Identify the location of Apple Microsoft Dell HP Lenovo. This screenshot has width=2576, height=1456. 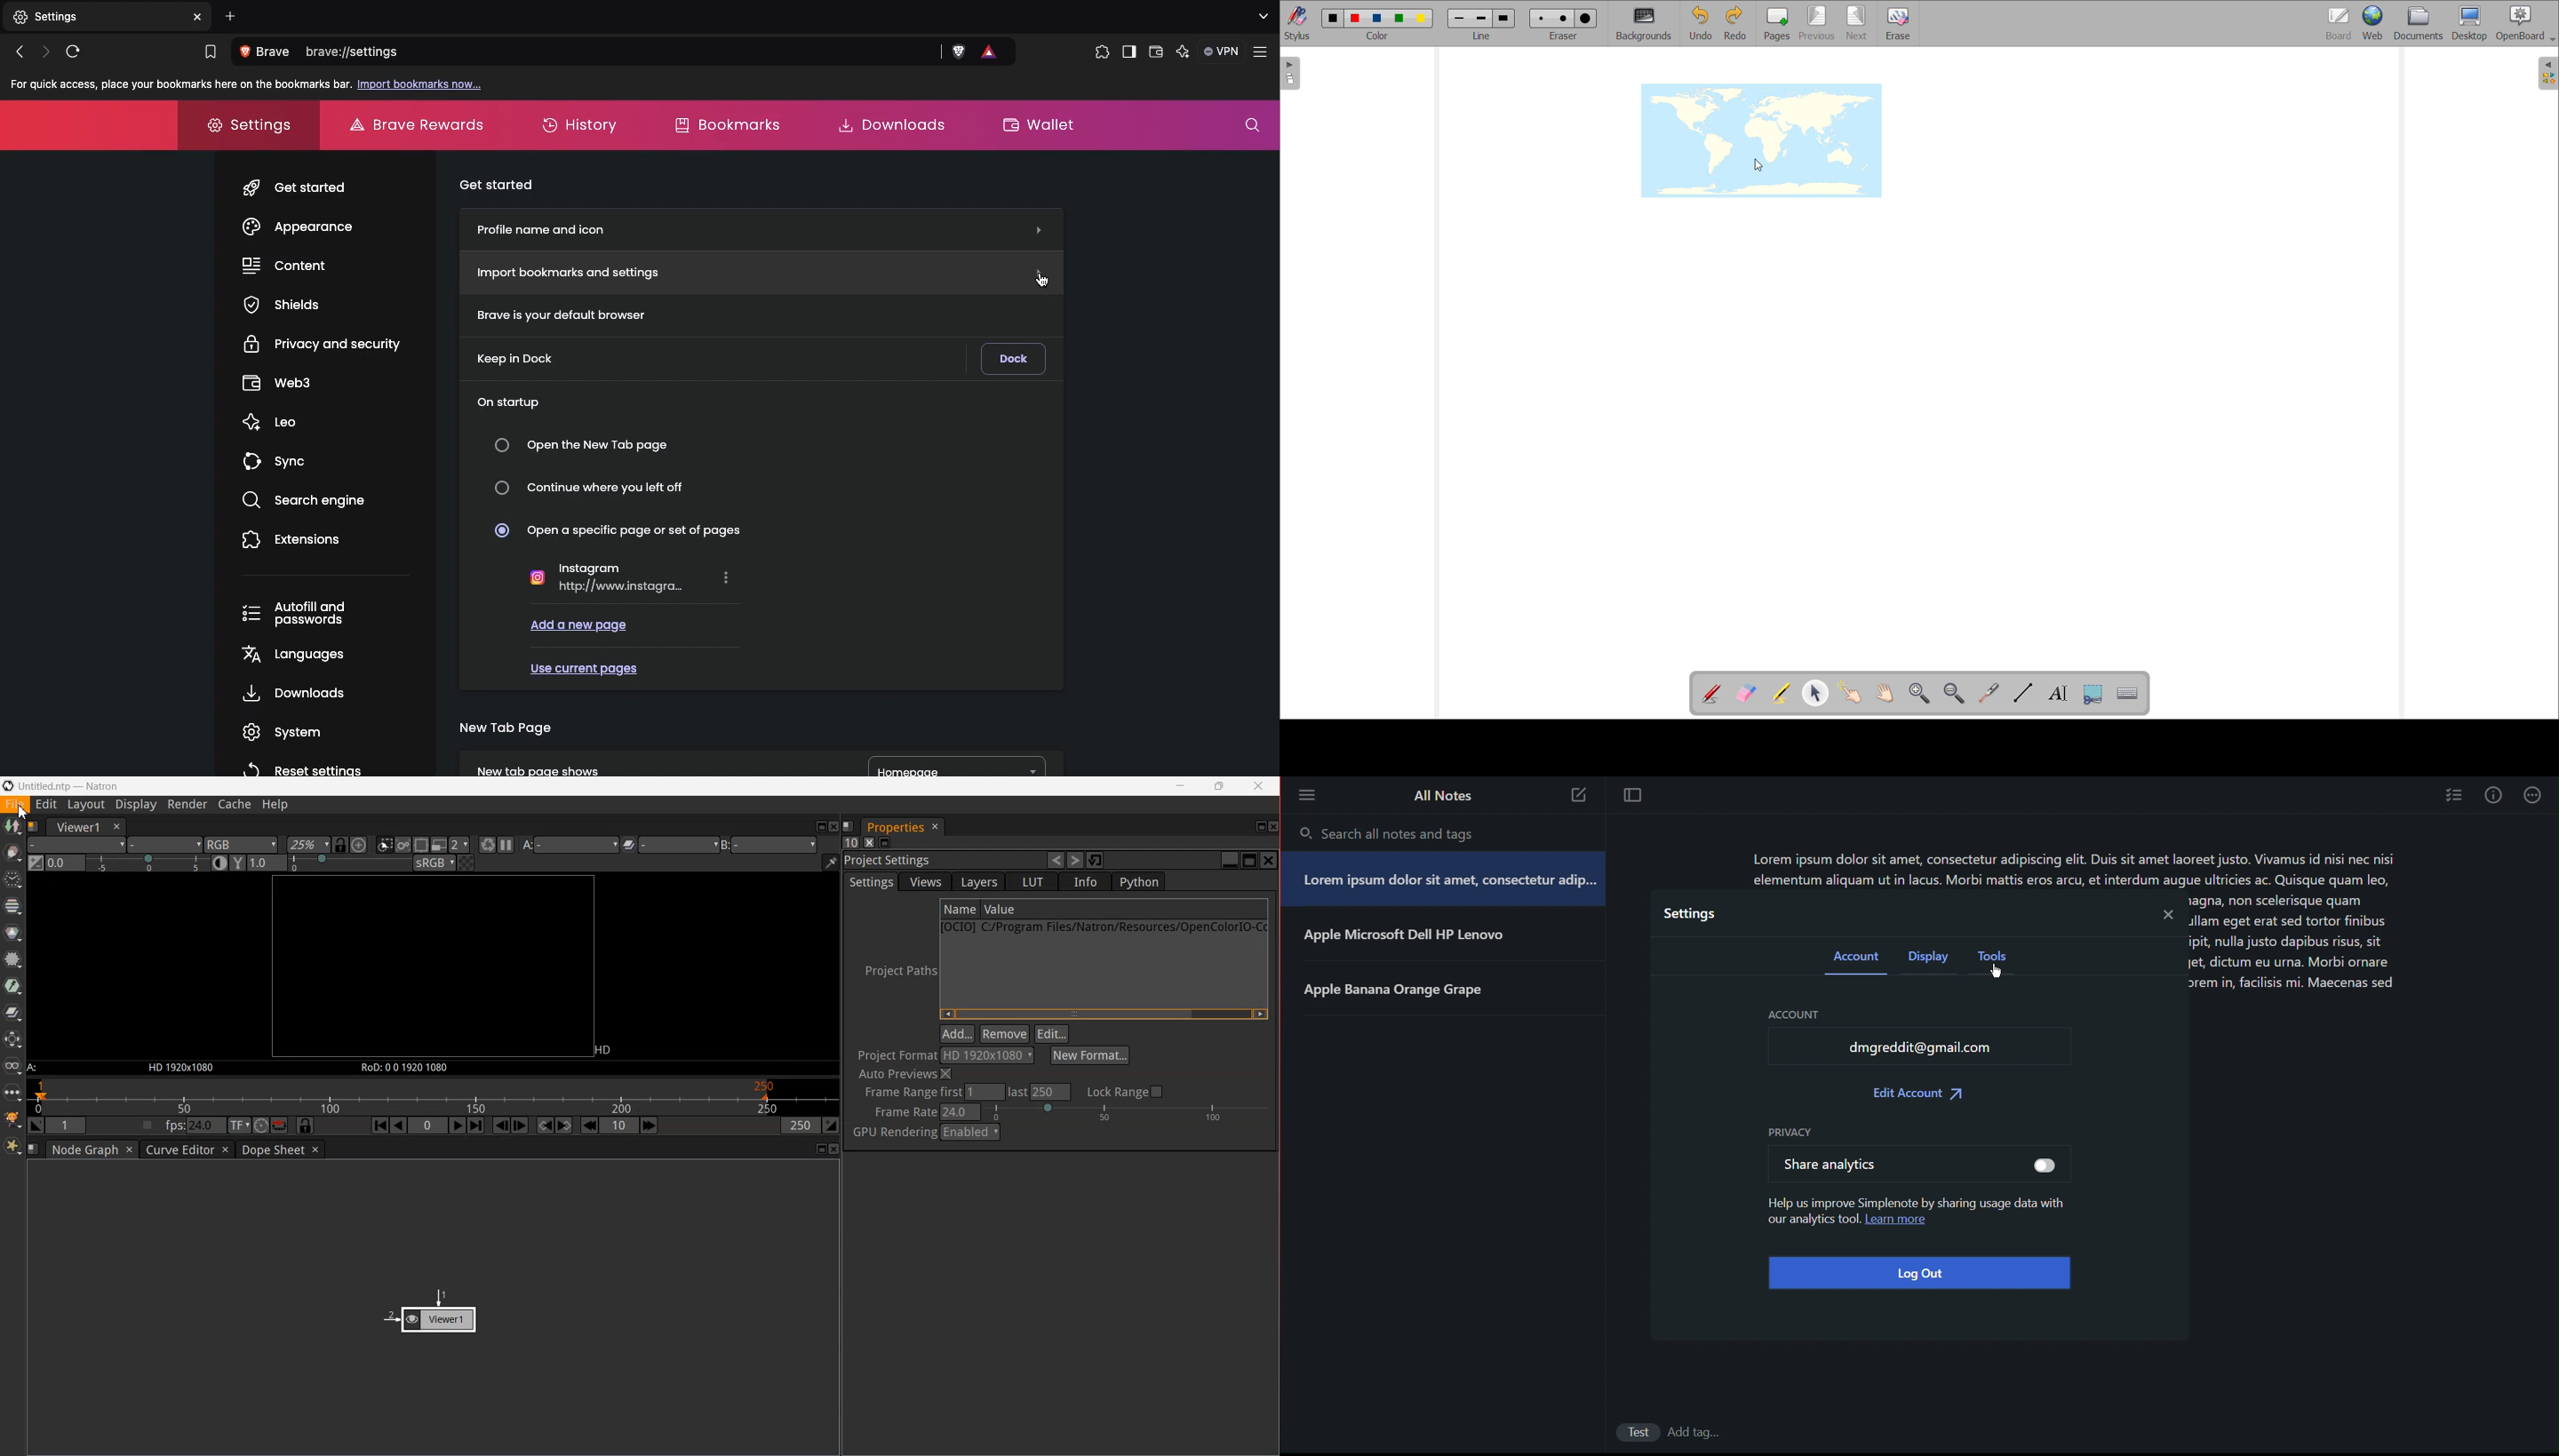
(1412, 941).